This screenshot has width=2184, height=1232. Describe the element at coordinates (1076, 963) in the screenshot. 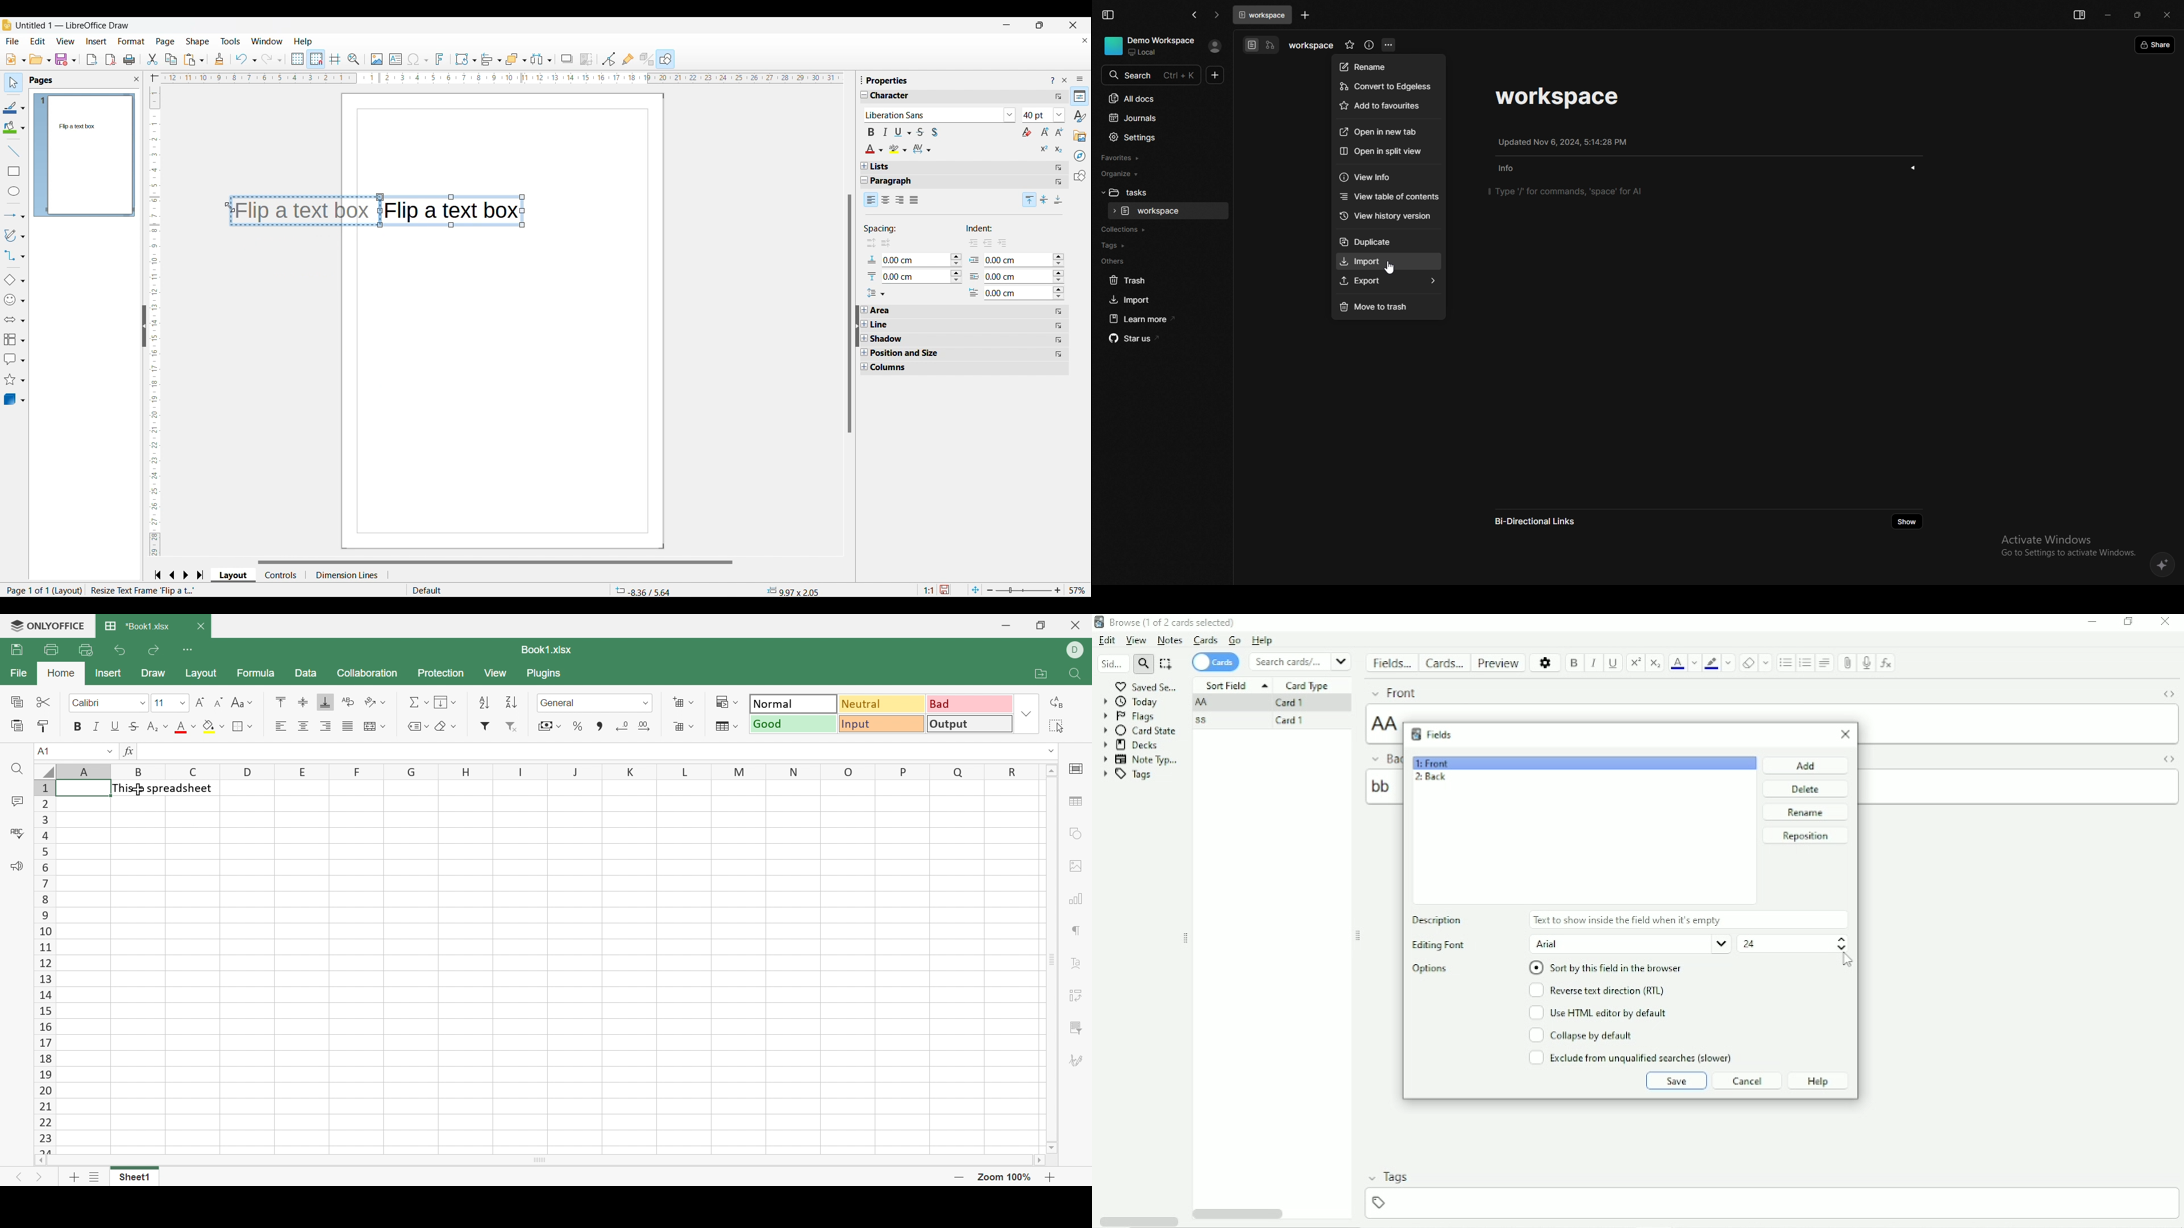

I see `Text Art settings` at that location.